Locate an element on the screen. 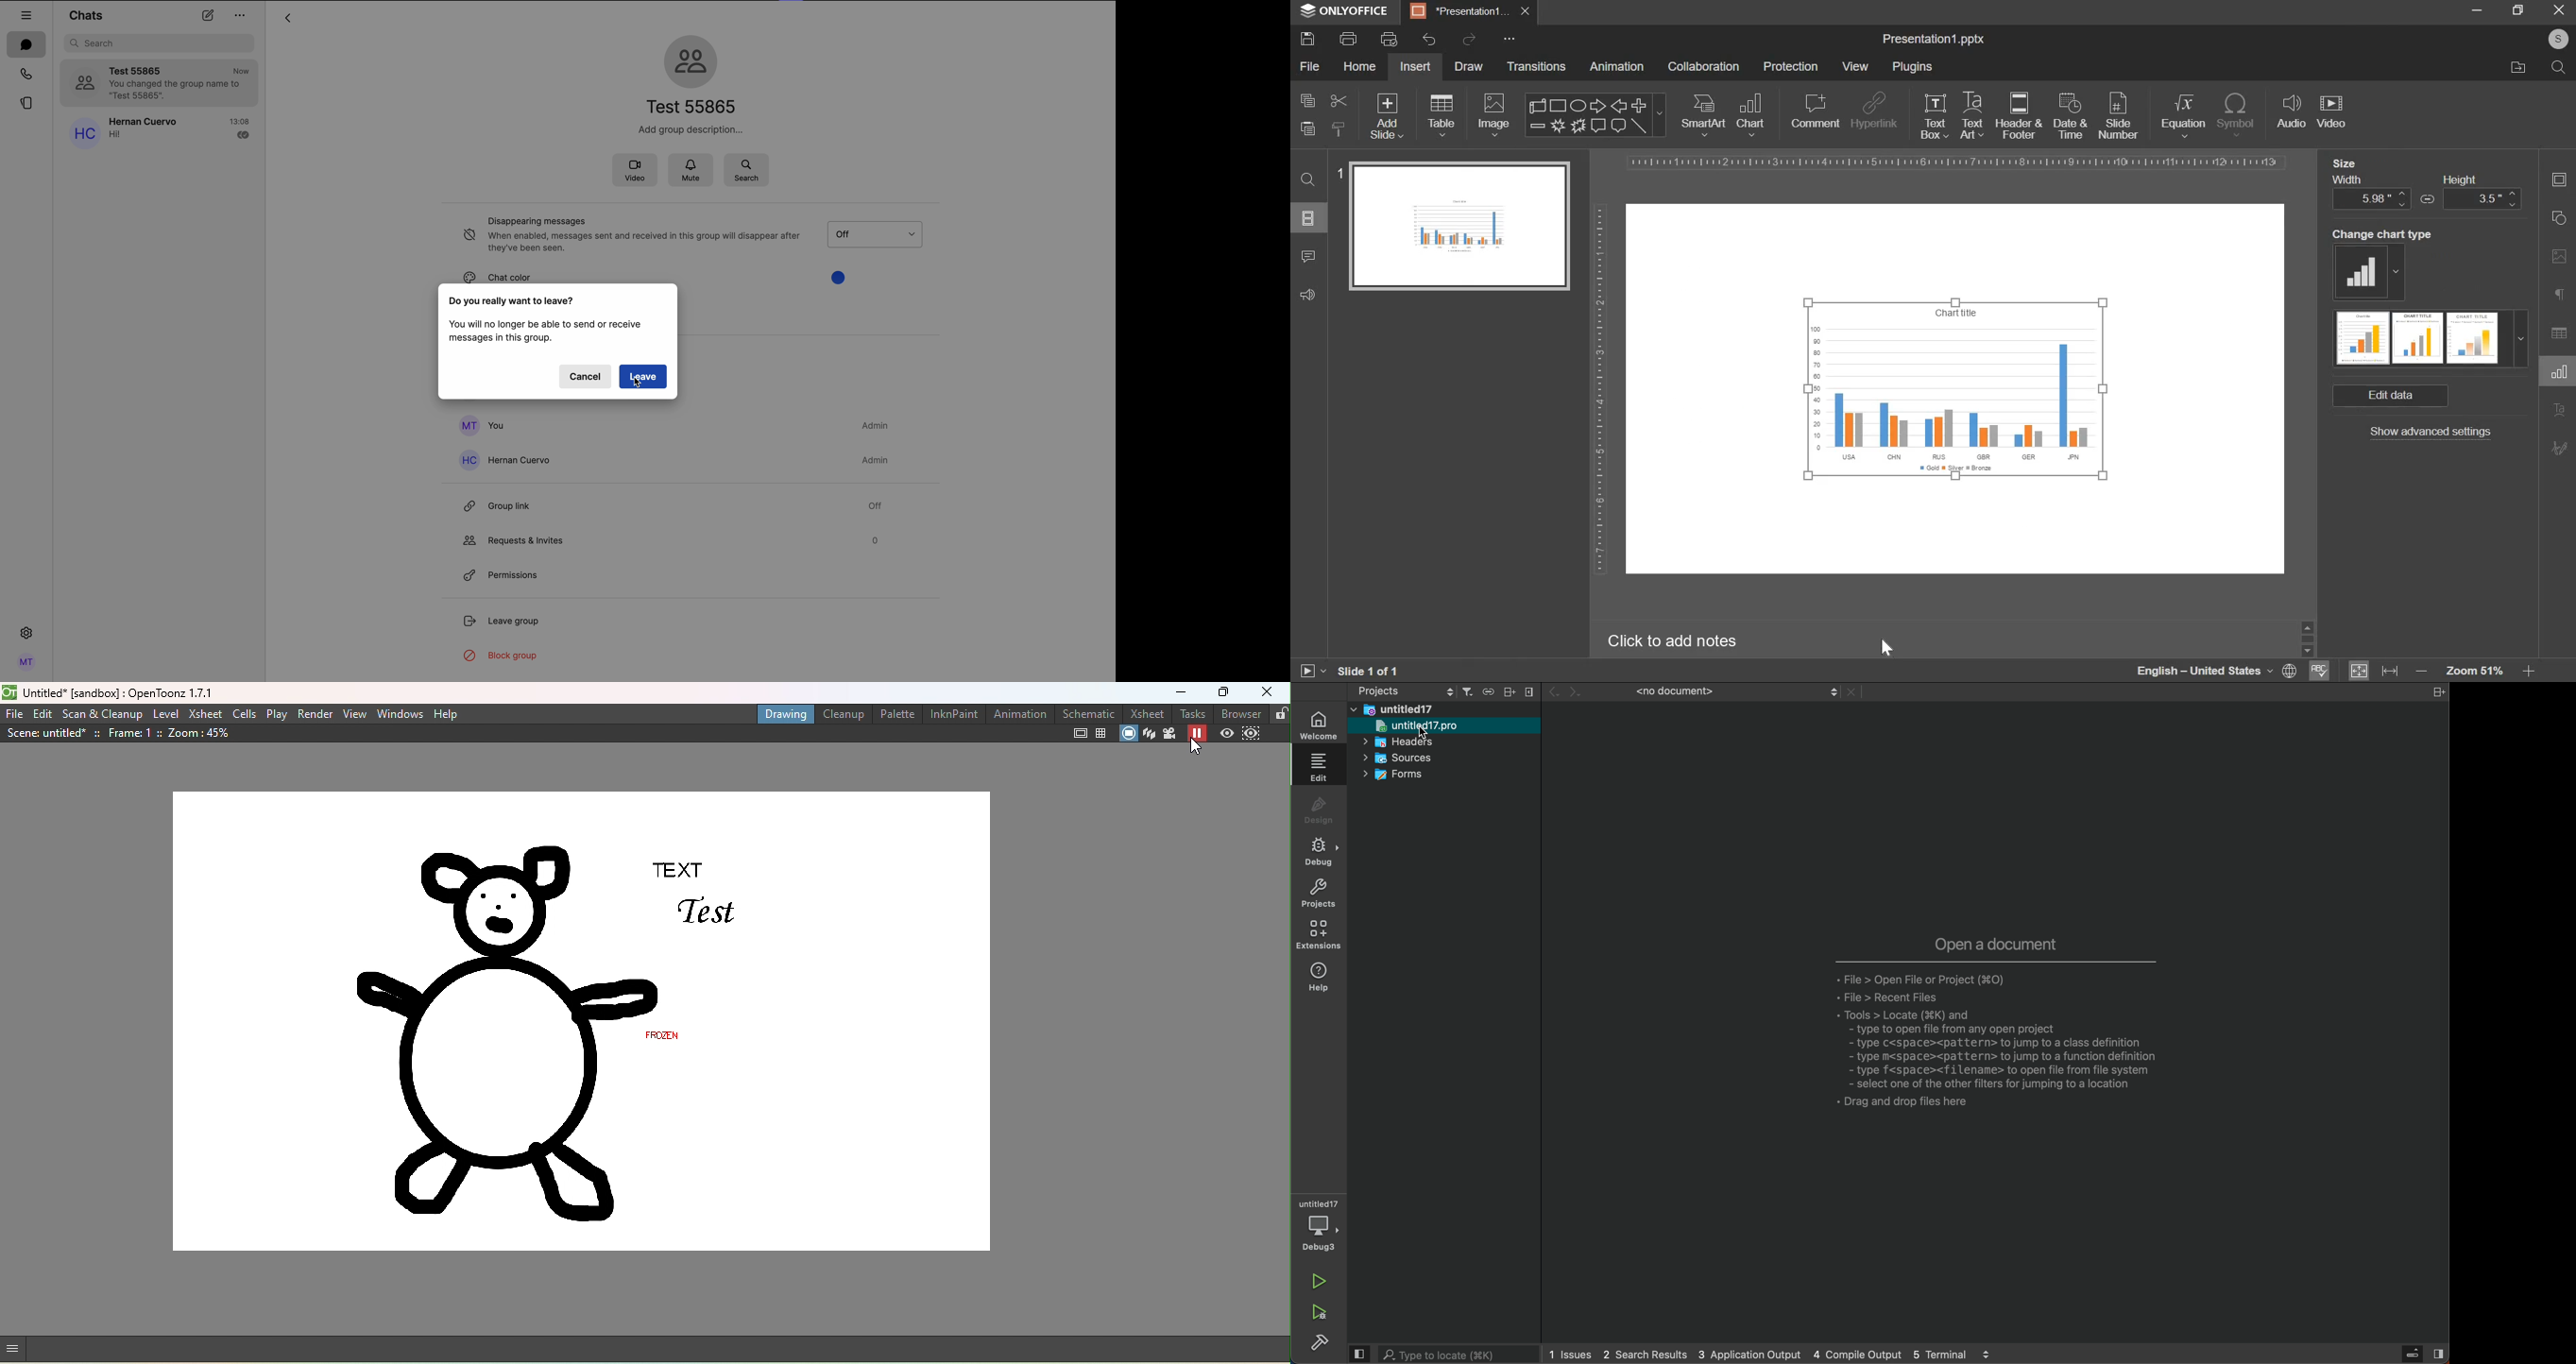  slide 1 is located at coordinates (1458, 225).